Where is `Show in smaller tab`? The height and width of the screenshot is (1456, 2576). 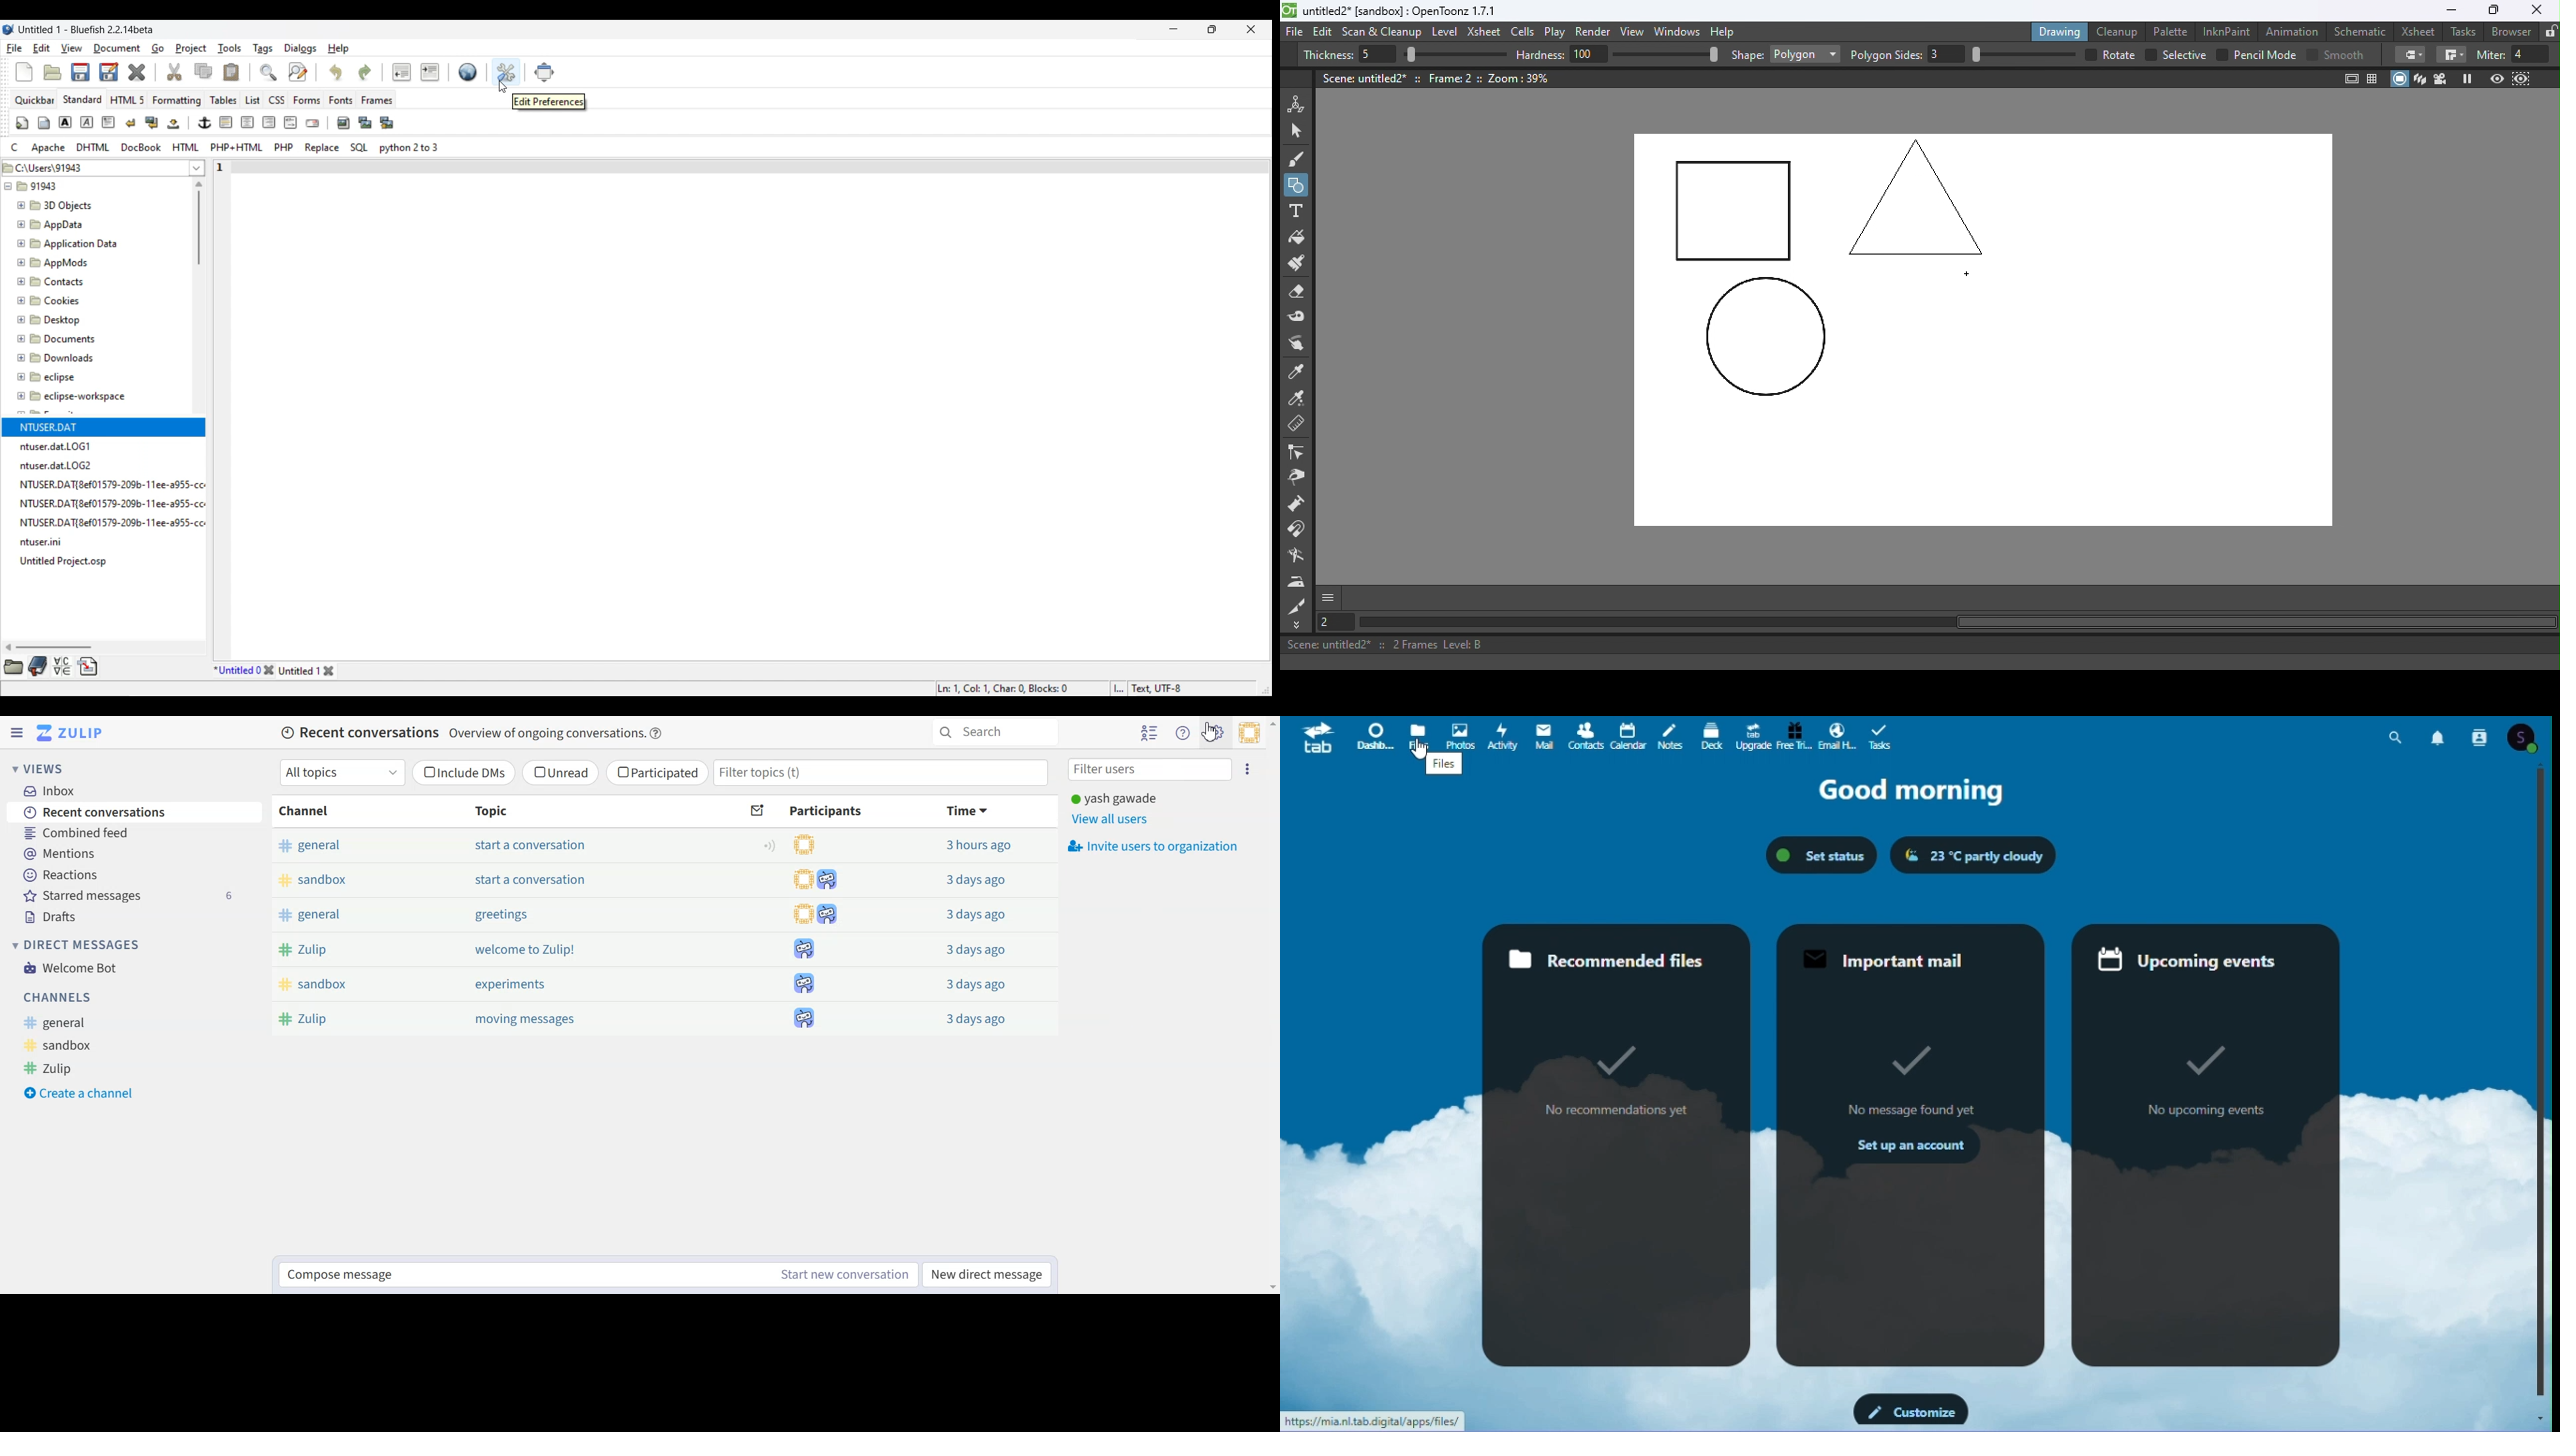
Show in smaller tab is located at coordinates (1213, 29).